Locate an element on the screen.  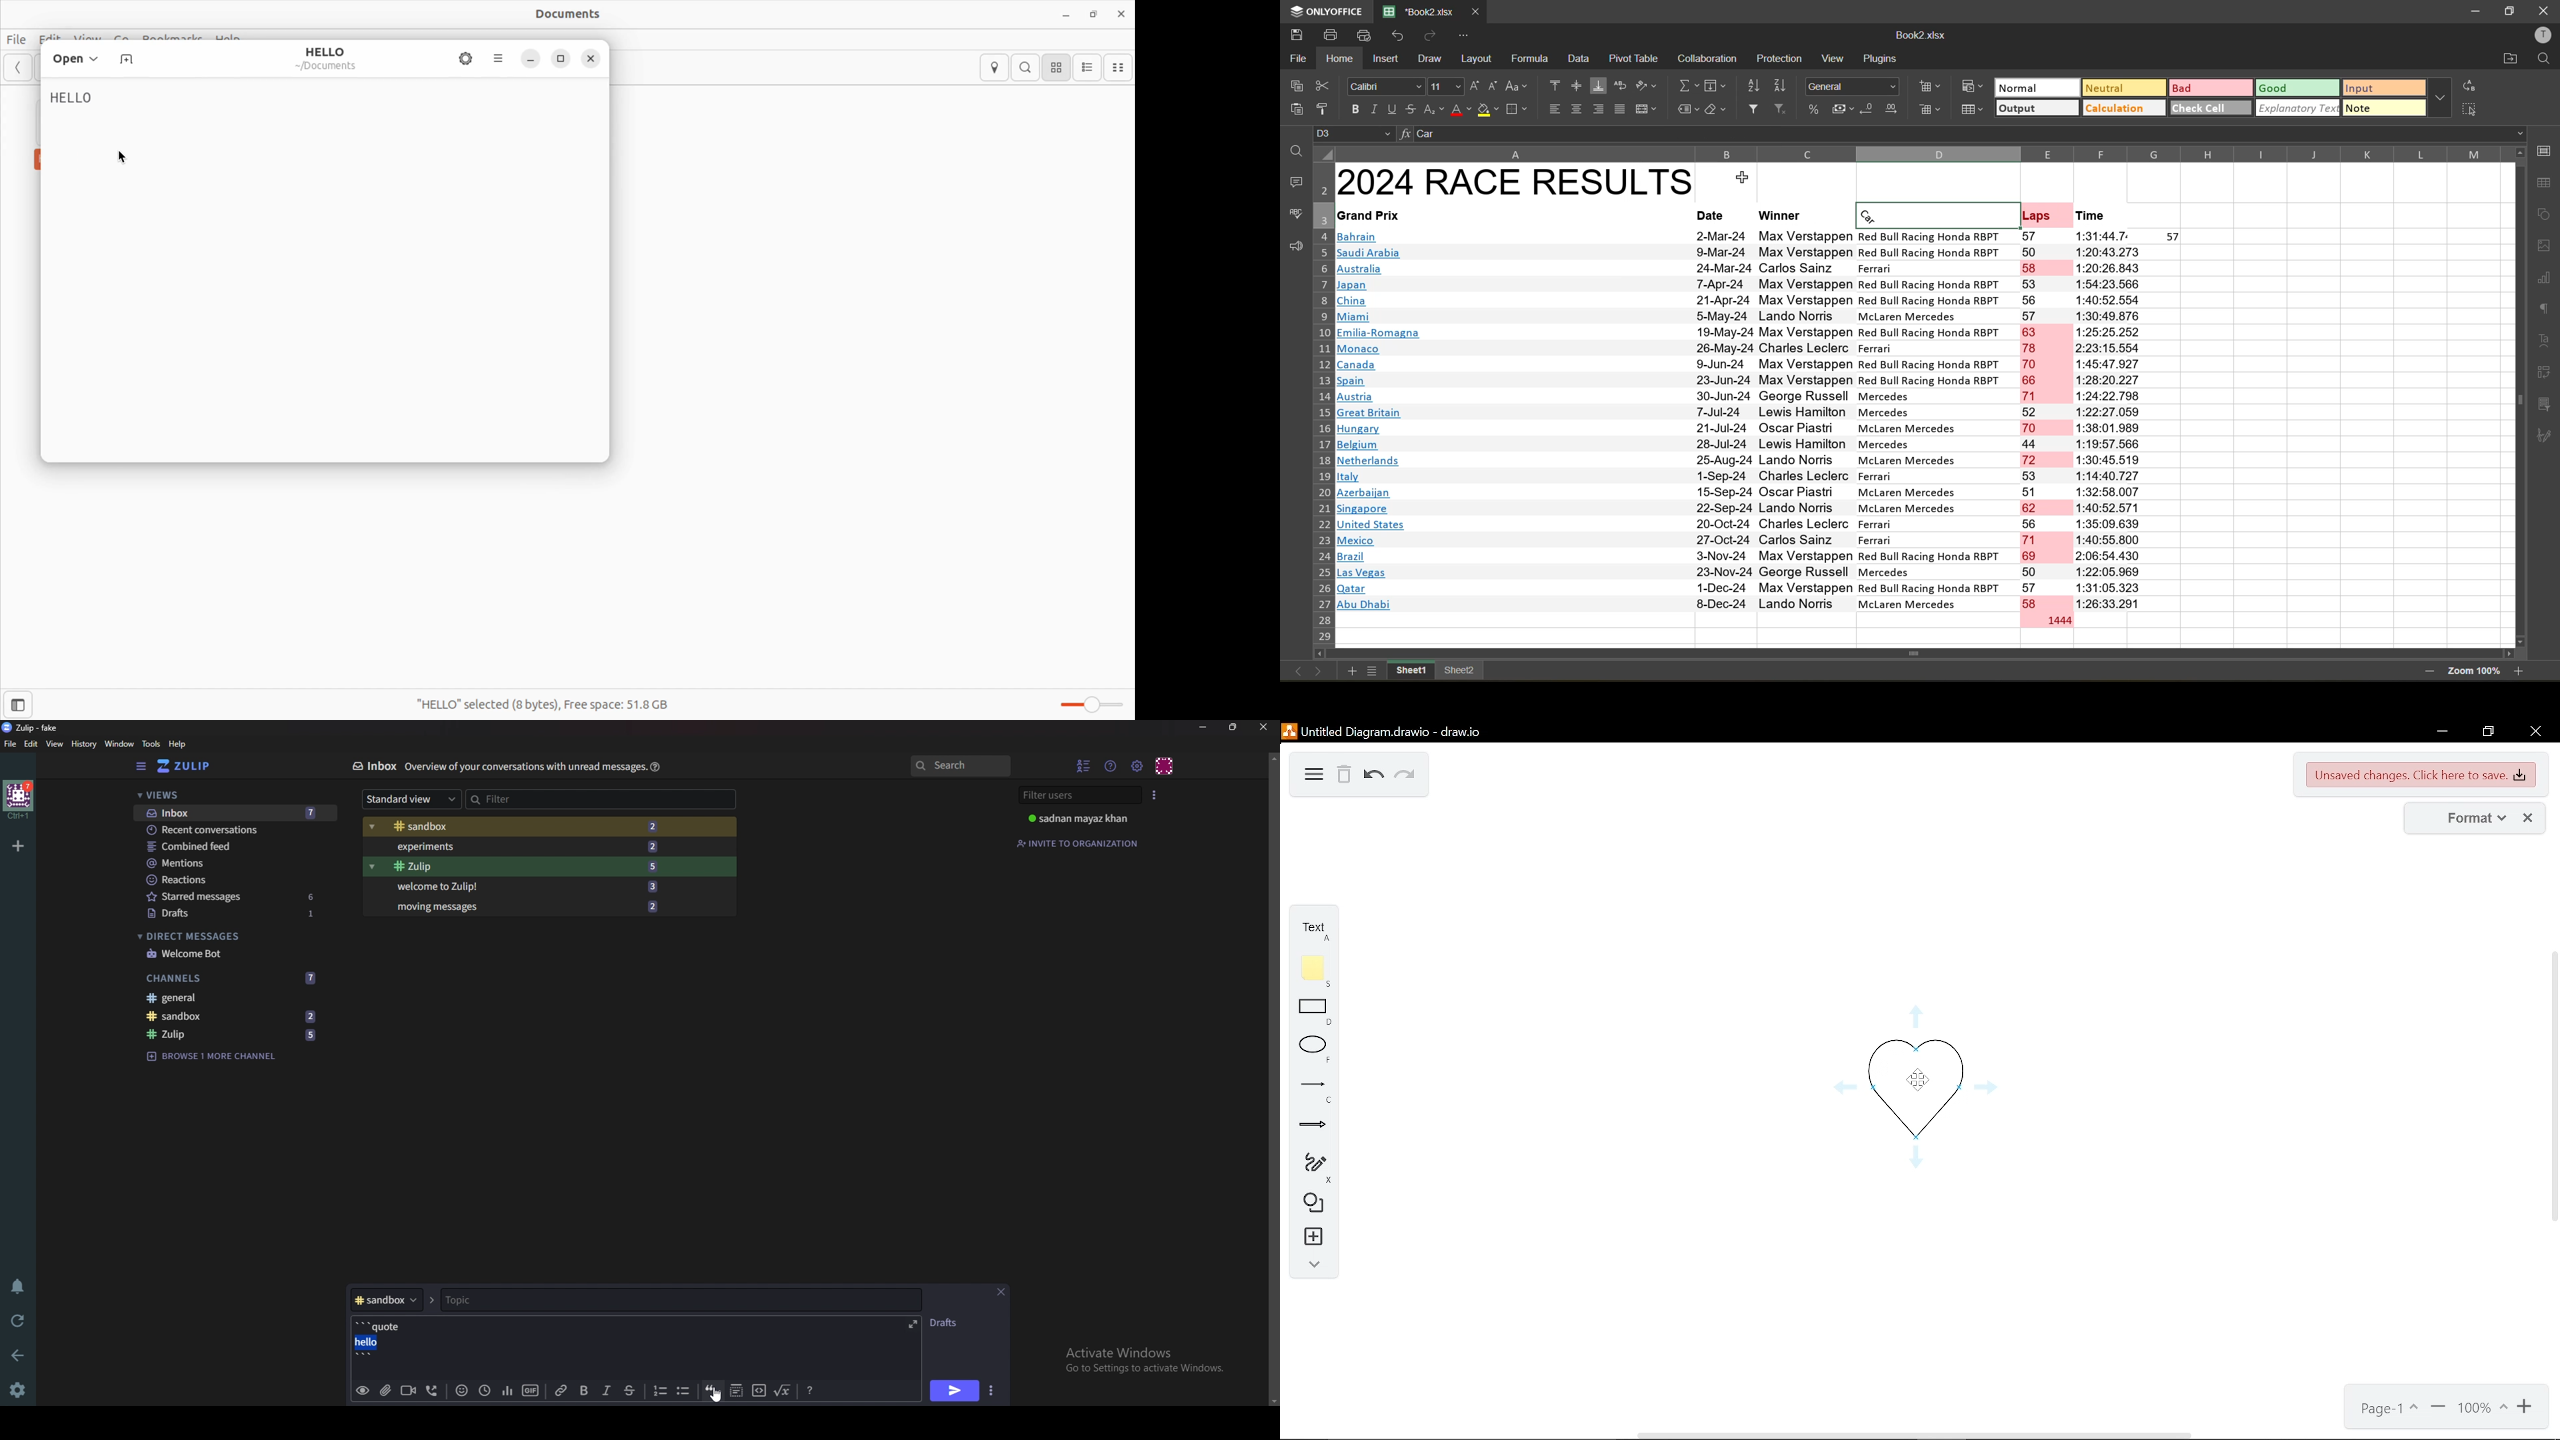
sheet names is located at coordinates (1437, 669).